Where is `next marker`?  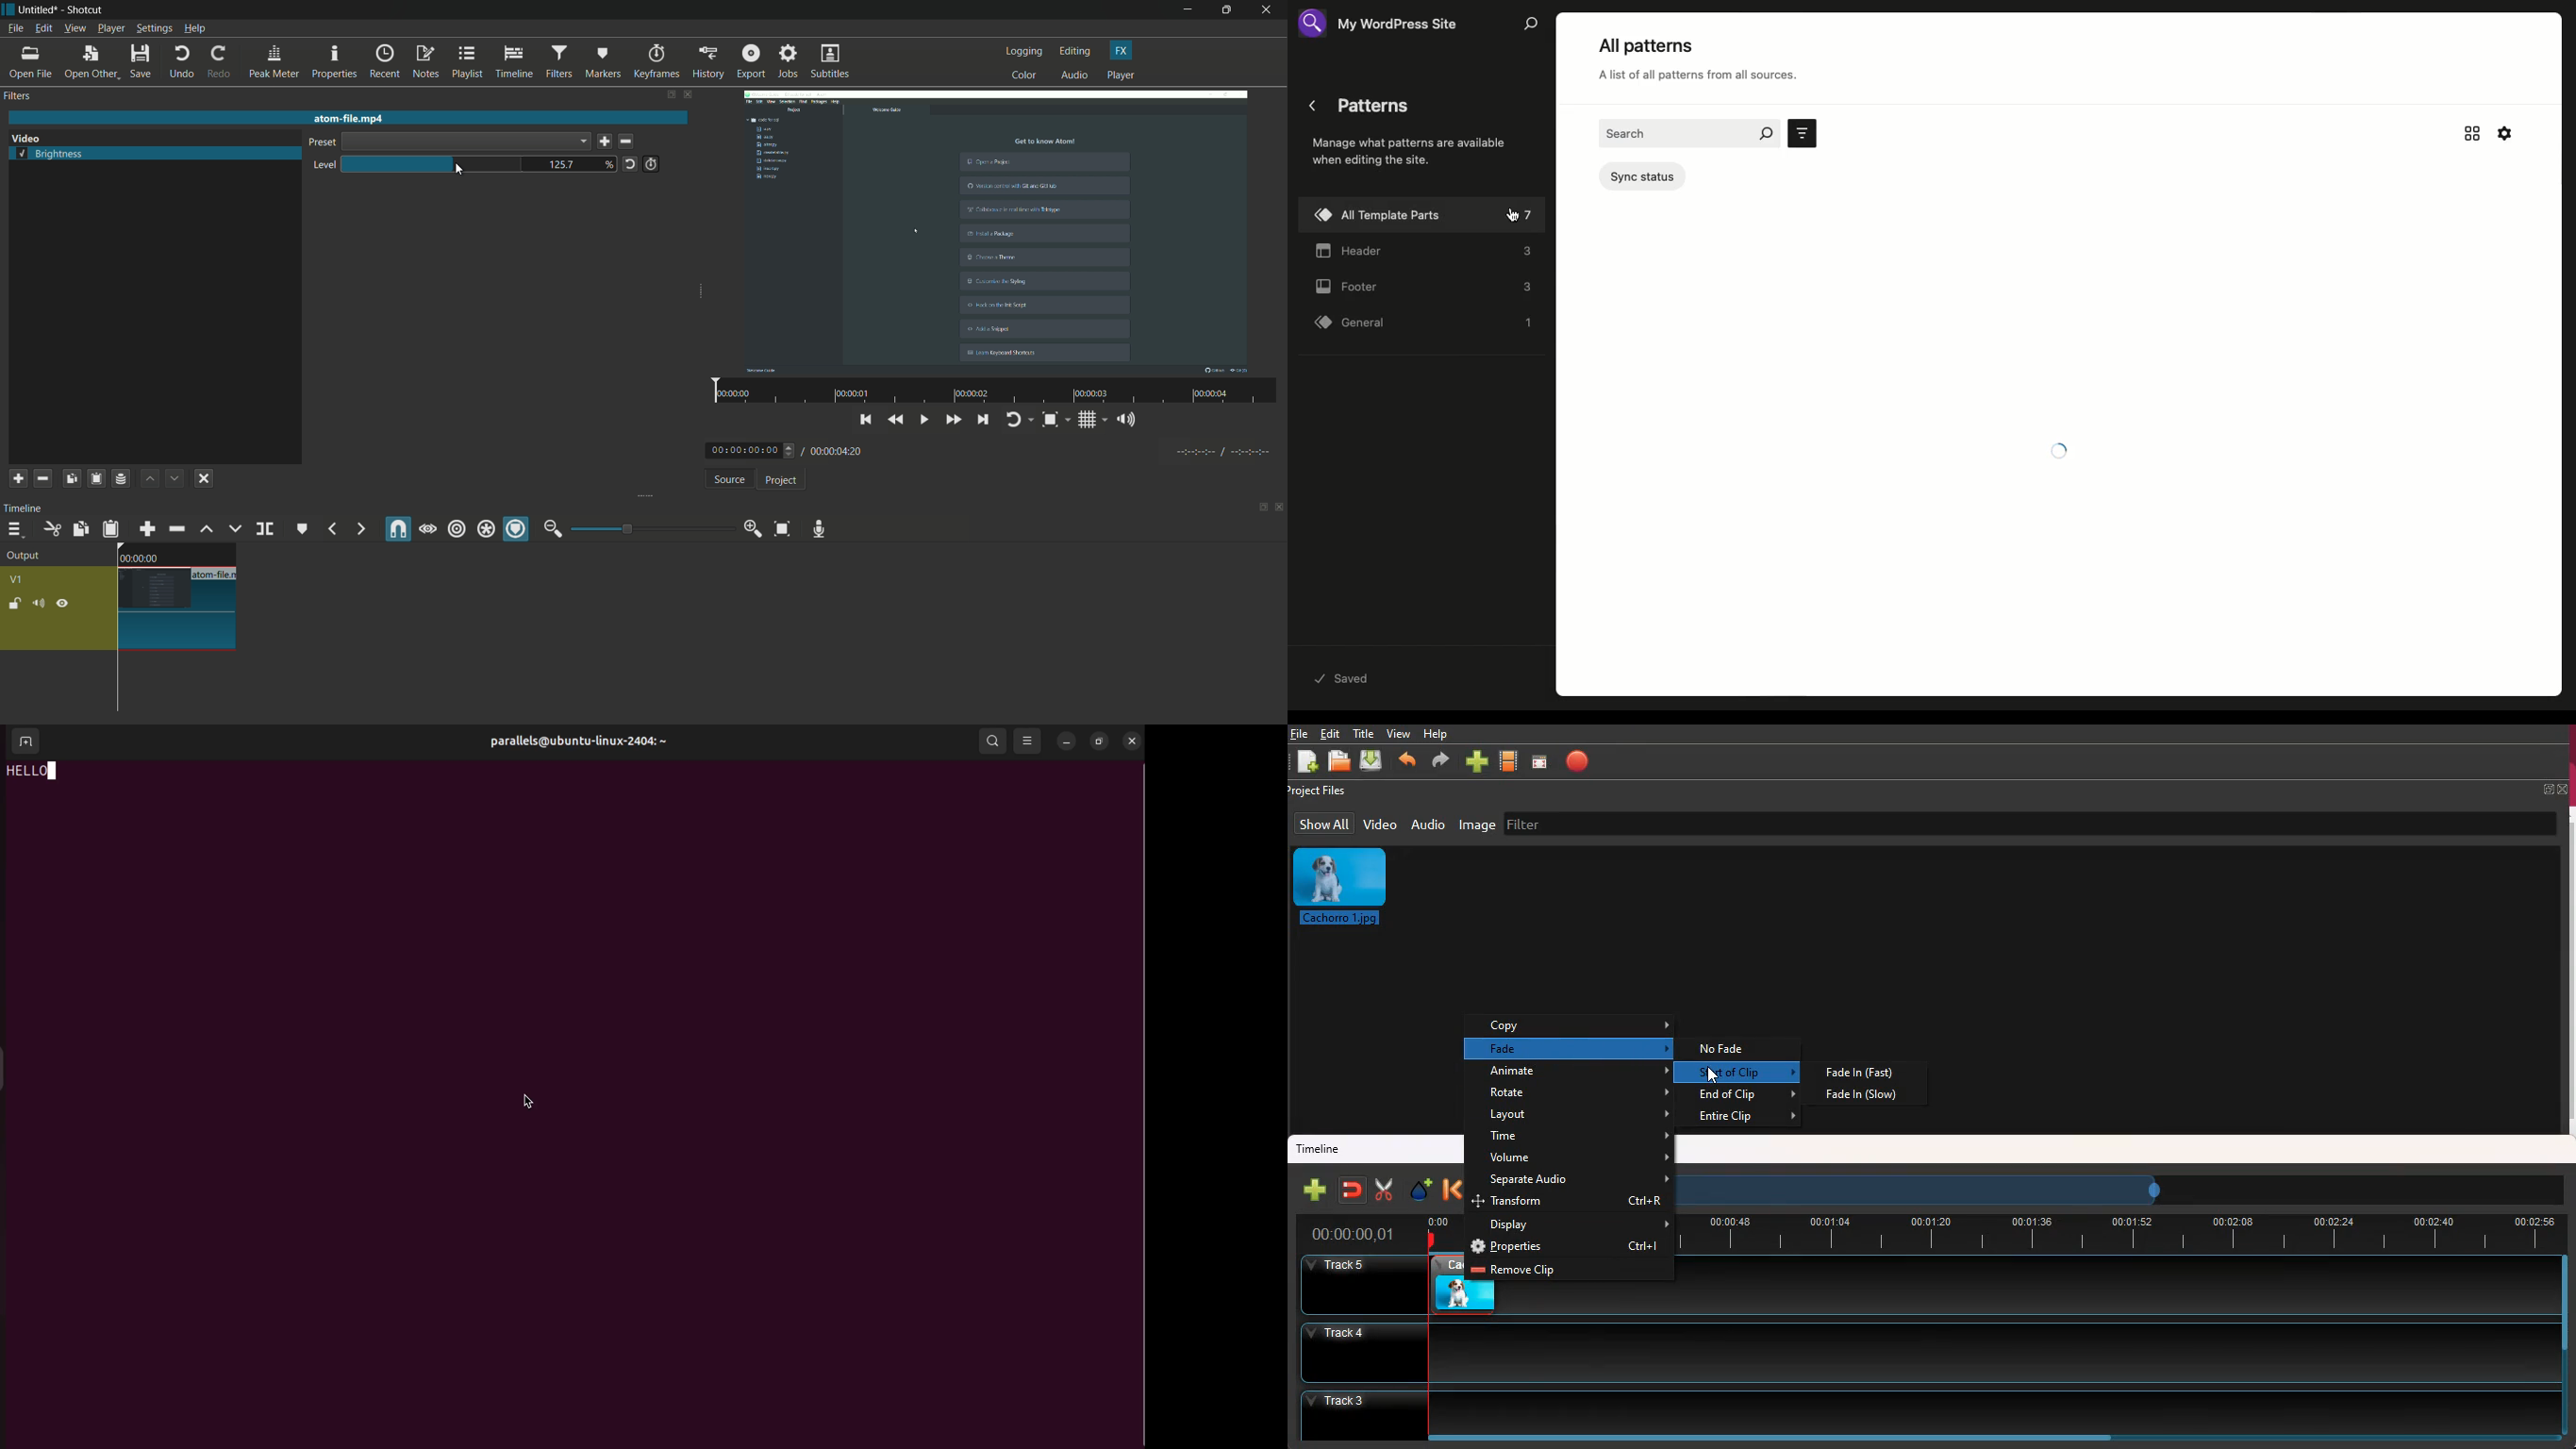
next marker is located at coordinates (359, 529).